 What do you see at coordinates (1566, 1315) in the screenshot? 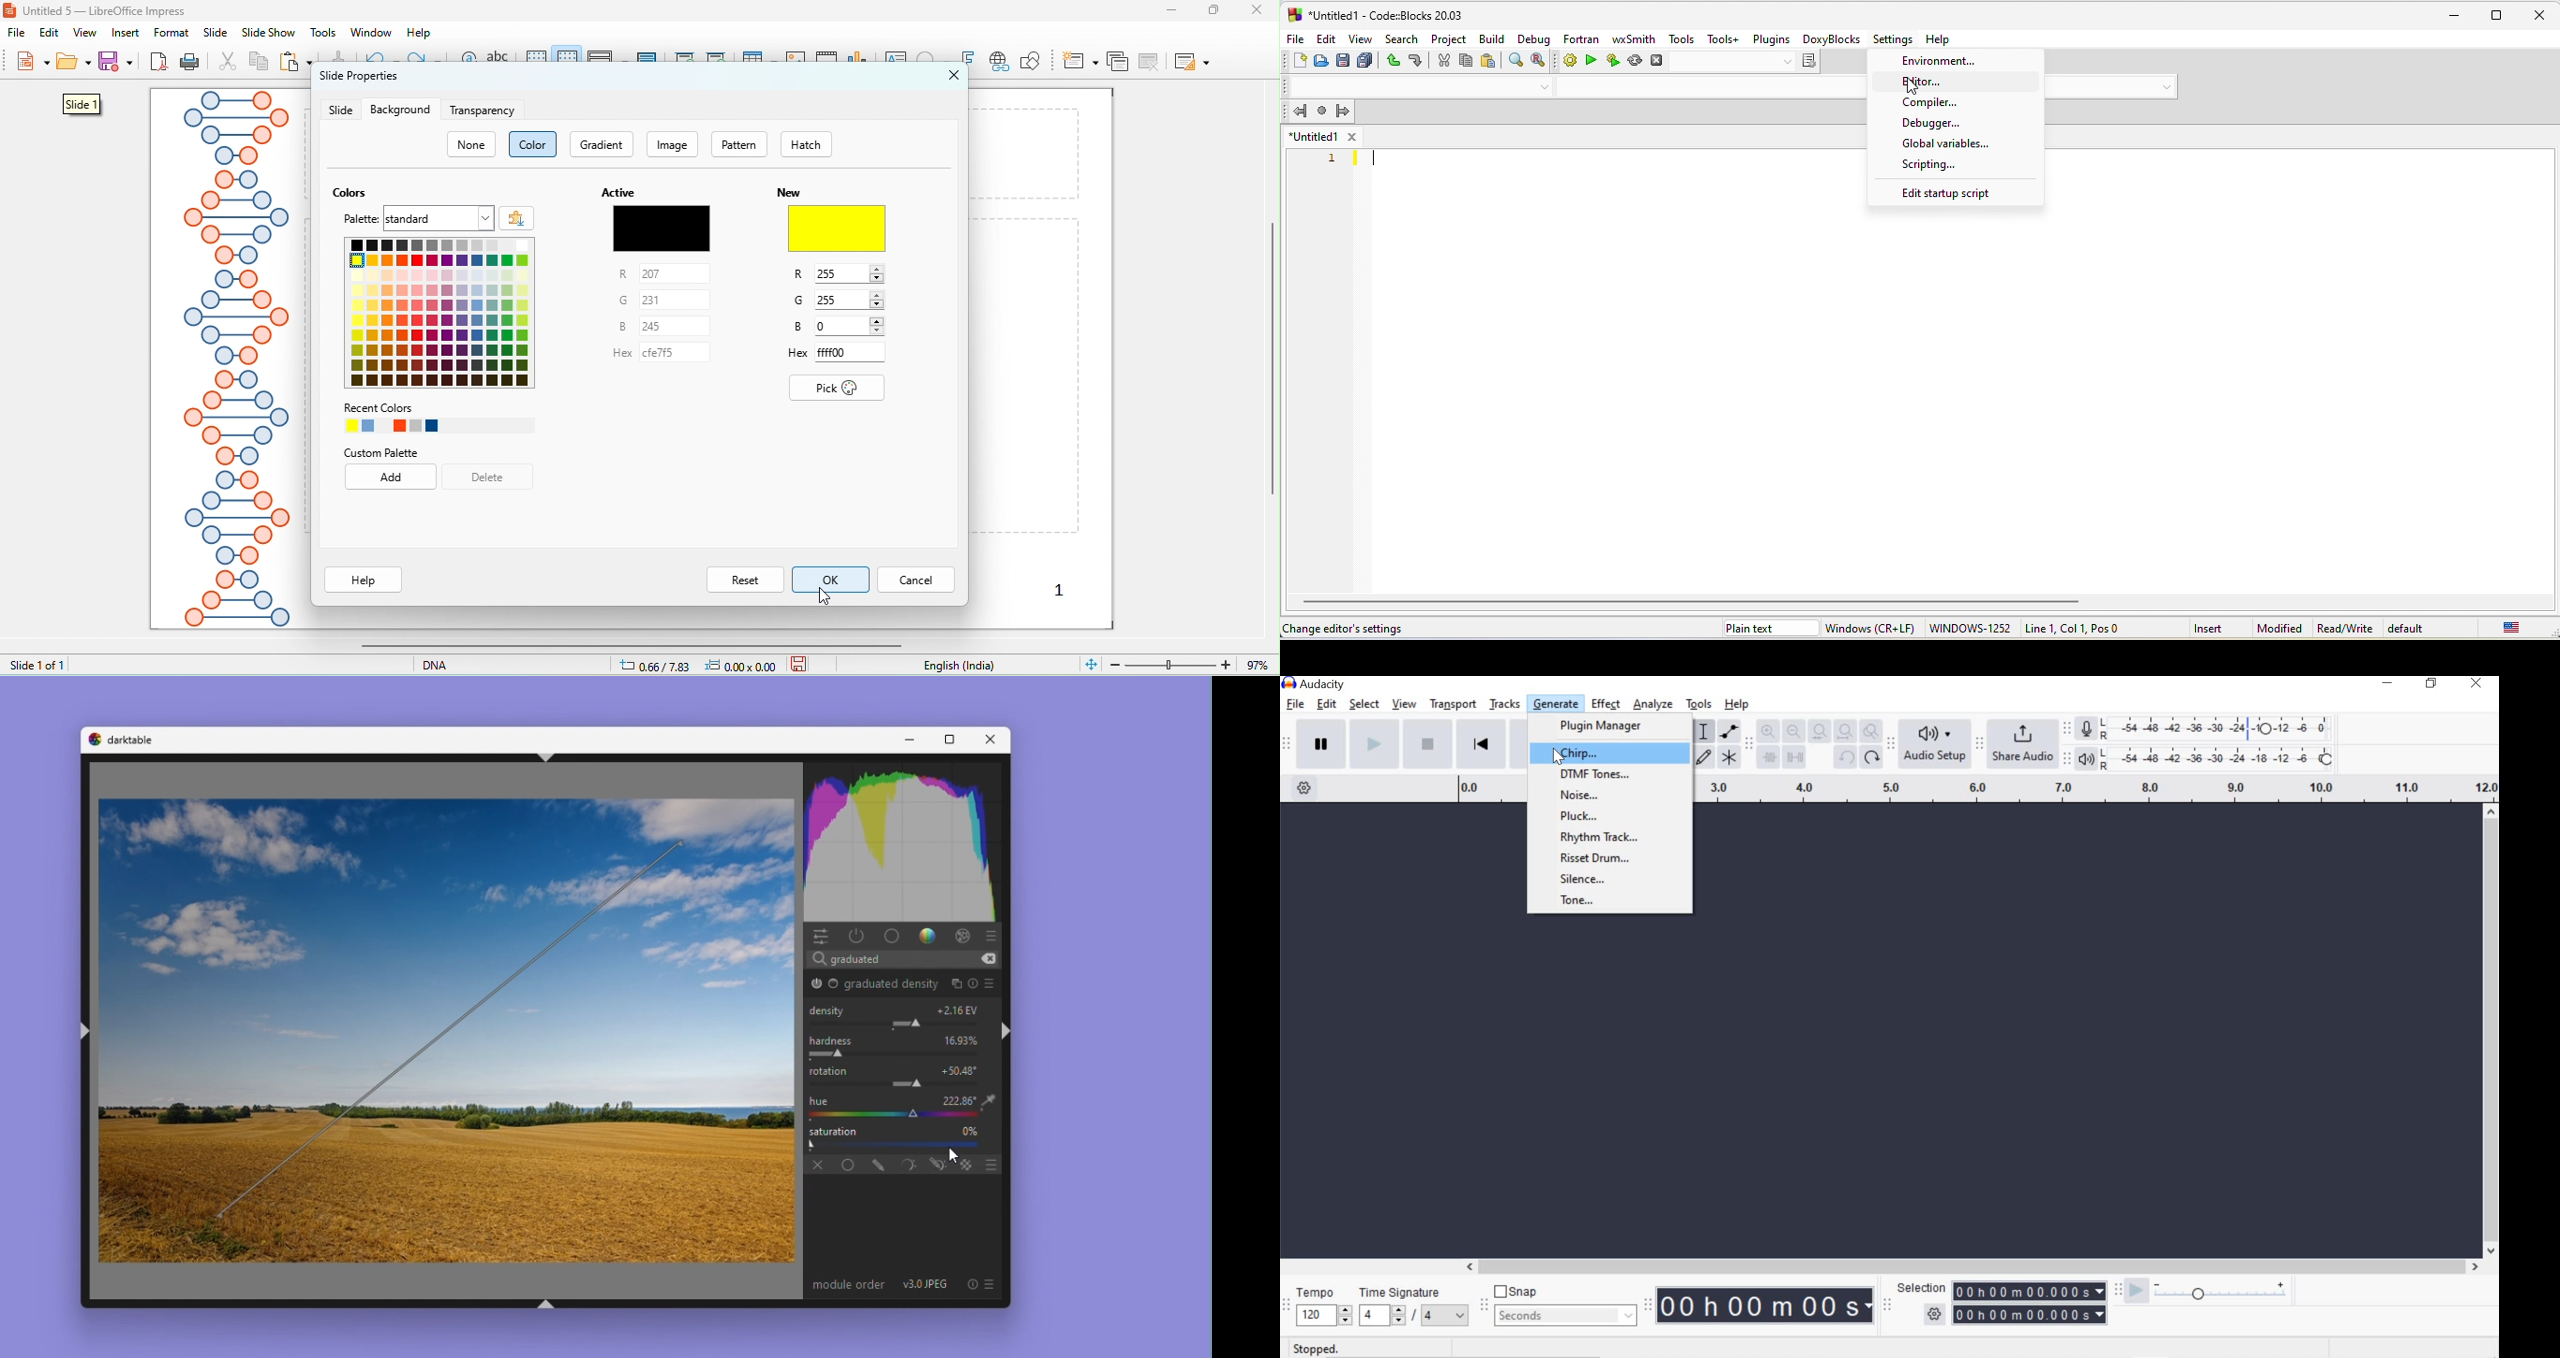
I see `seconds` at bounding box center [1566, 1315].